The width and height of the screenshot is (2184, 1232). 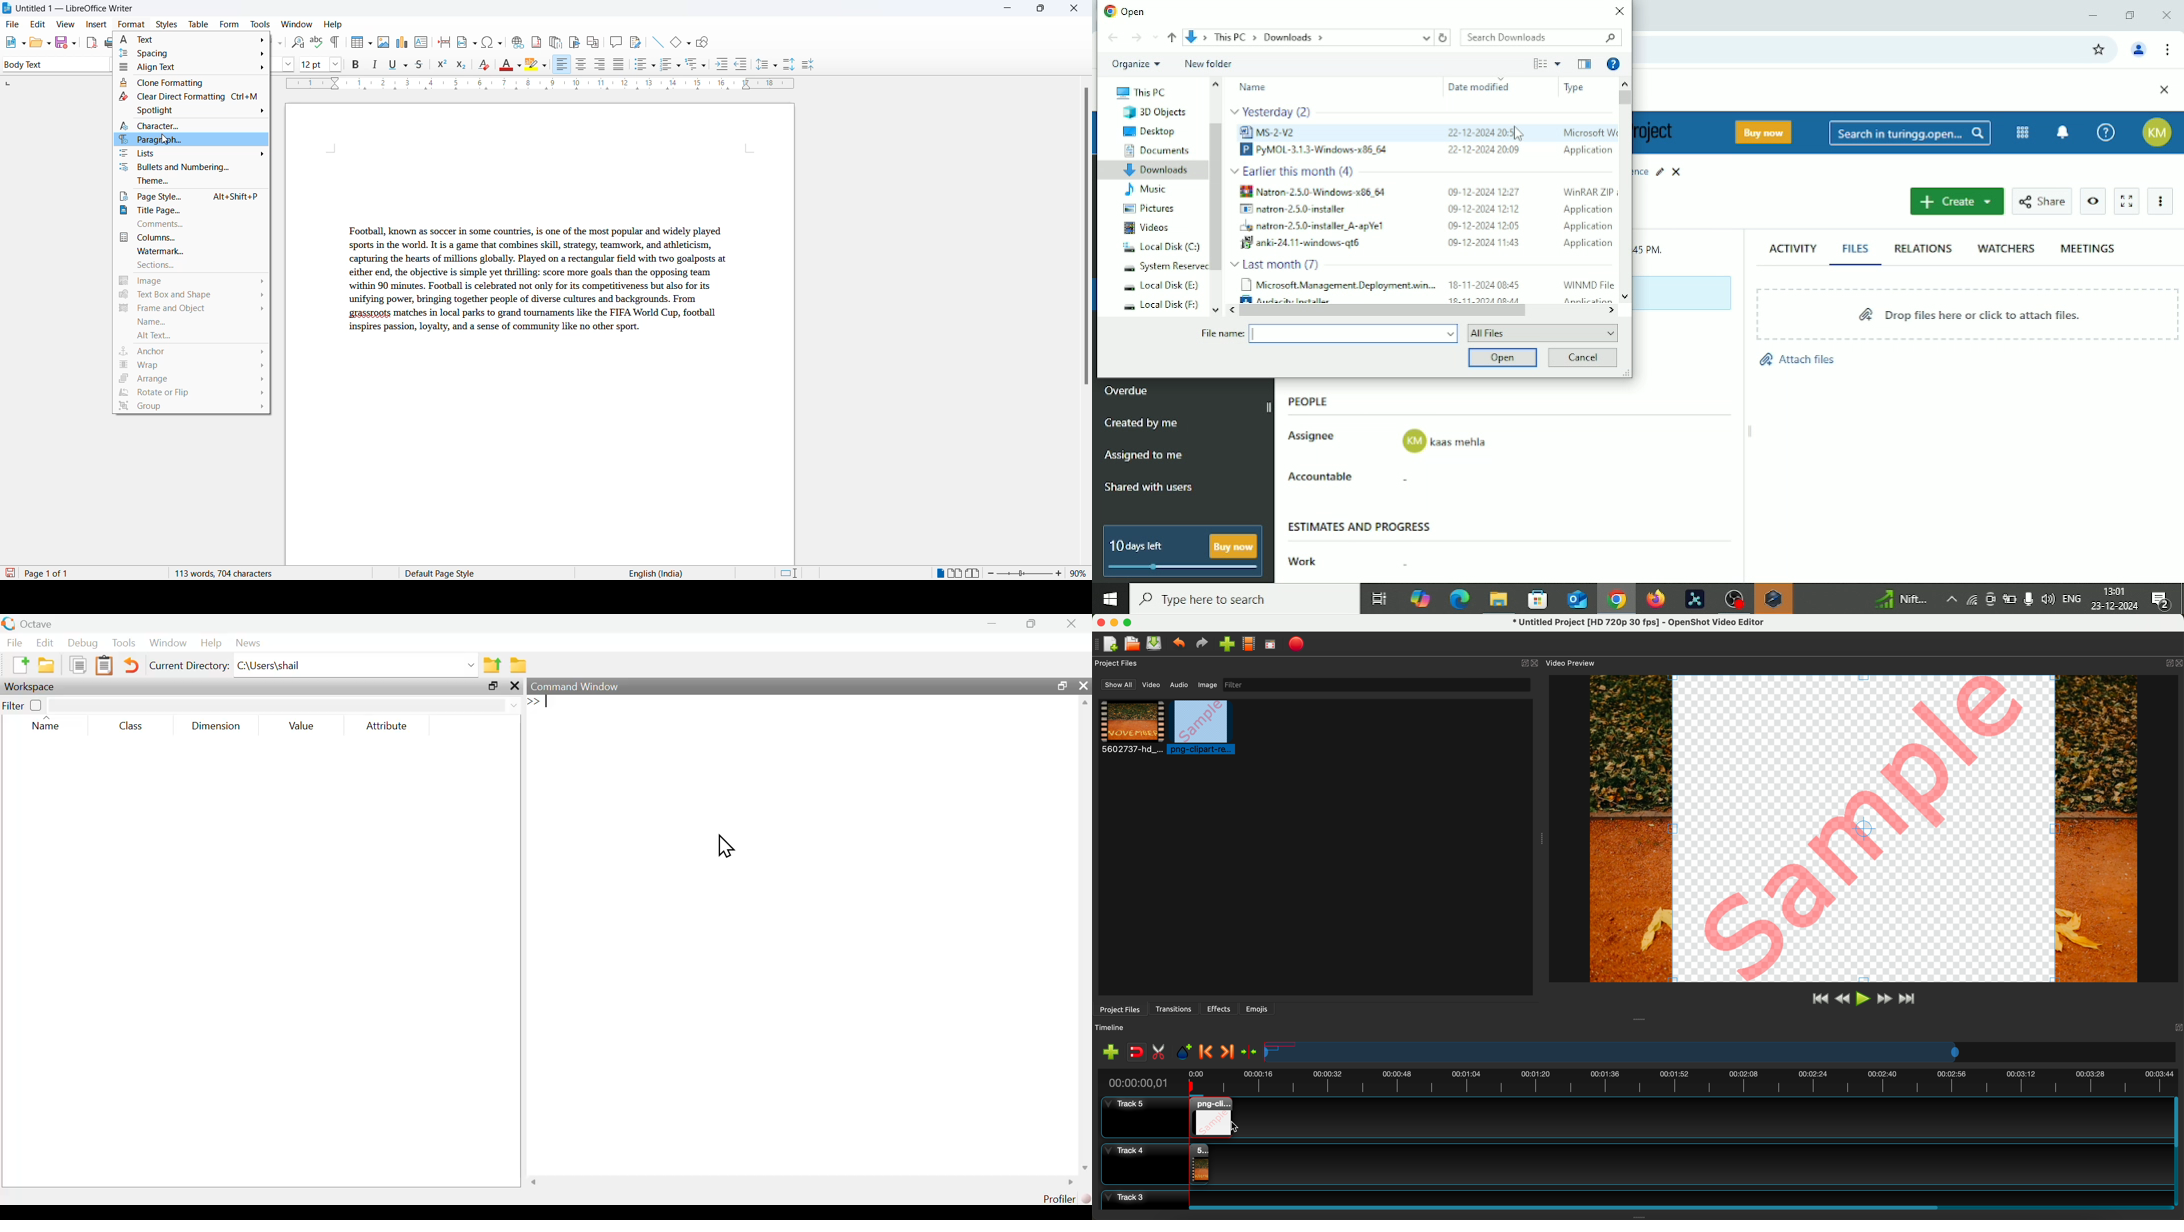 I want to click on edit, so click(x=39, y=24).